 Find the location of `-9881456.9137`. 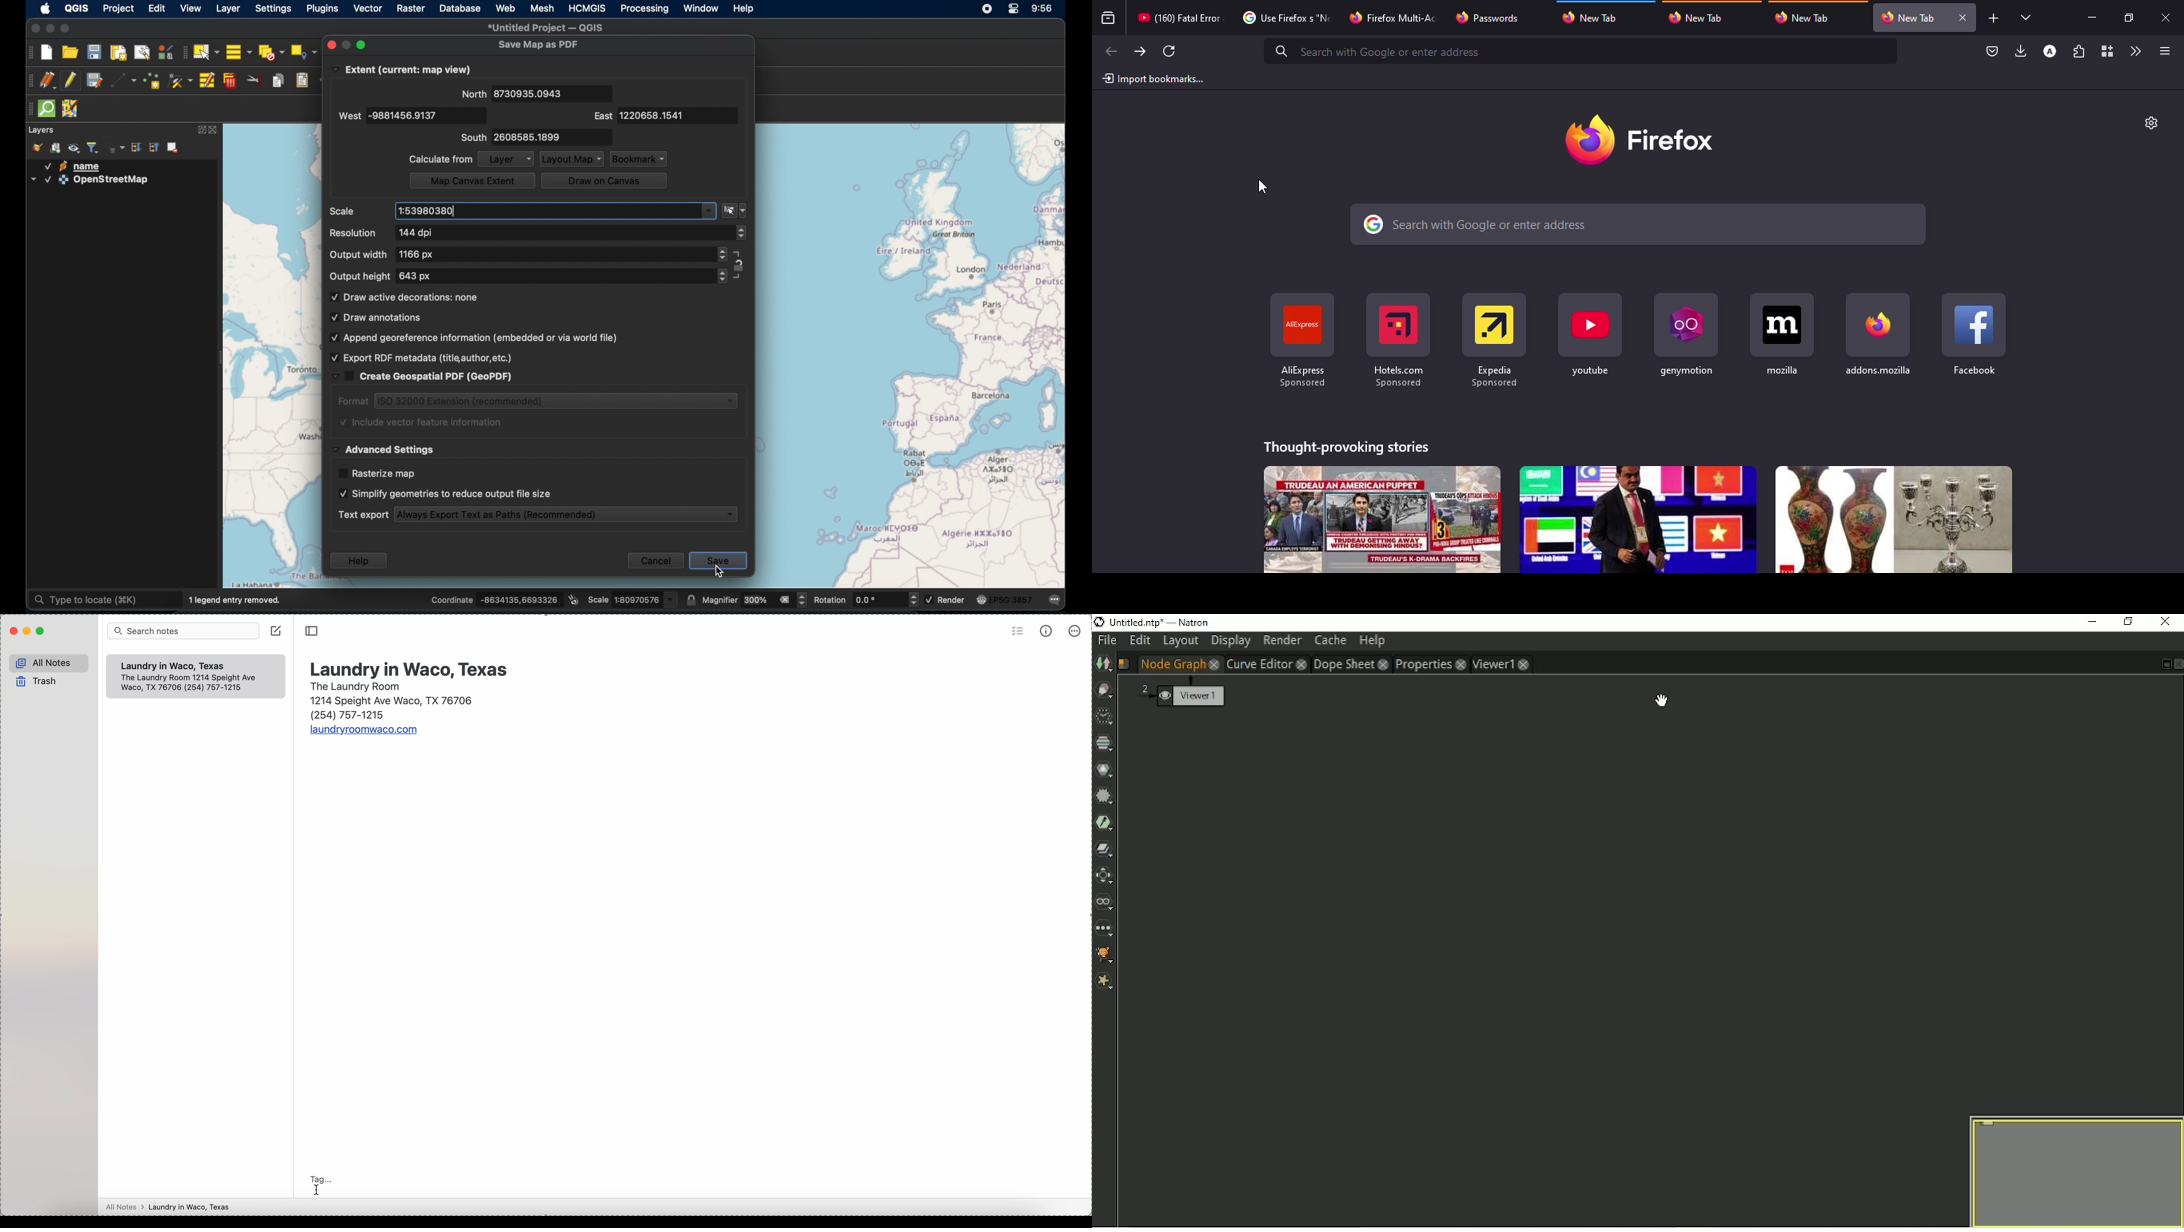

-9881456.9137 is located at coordinates (404, 115).